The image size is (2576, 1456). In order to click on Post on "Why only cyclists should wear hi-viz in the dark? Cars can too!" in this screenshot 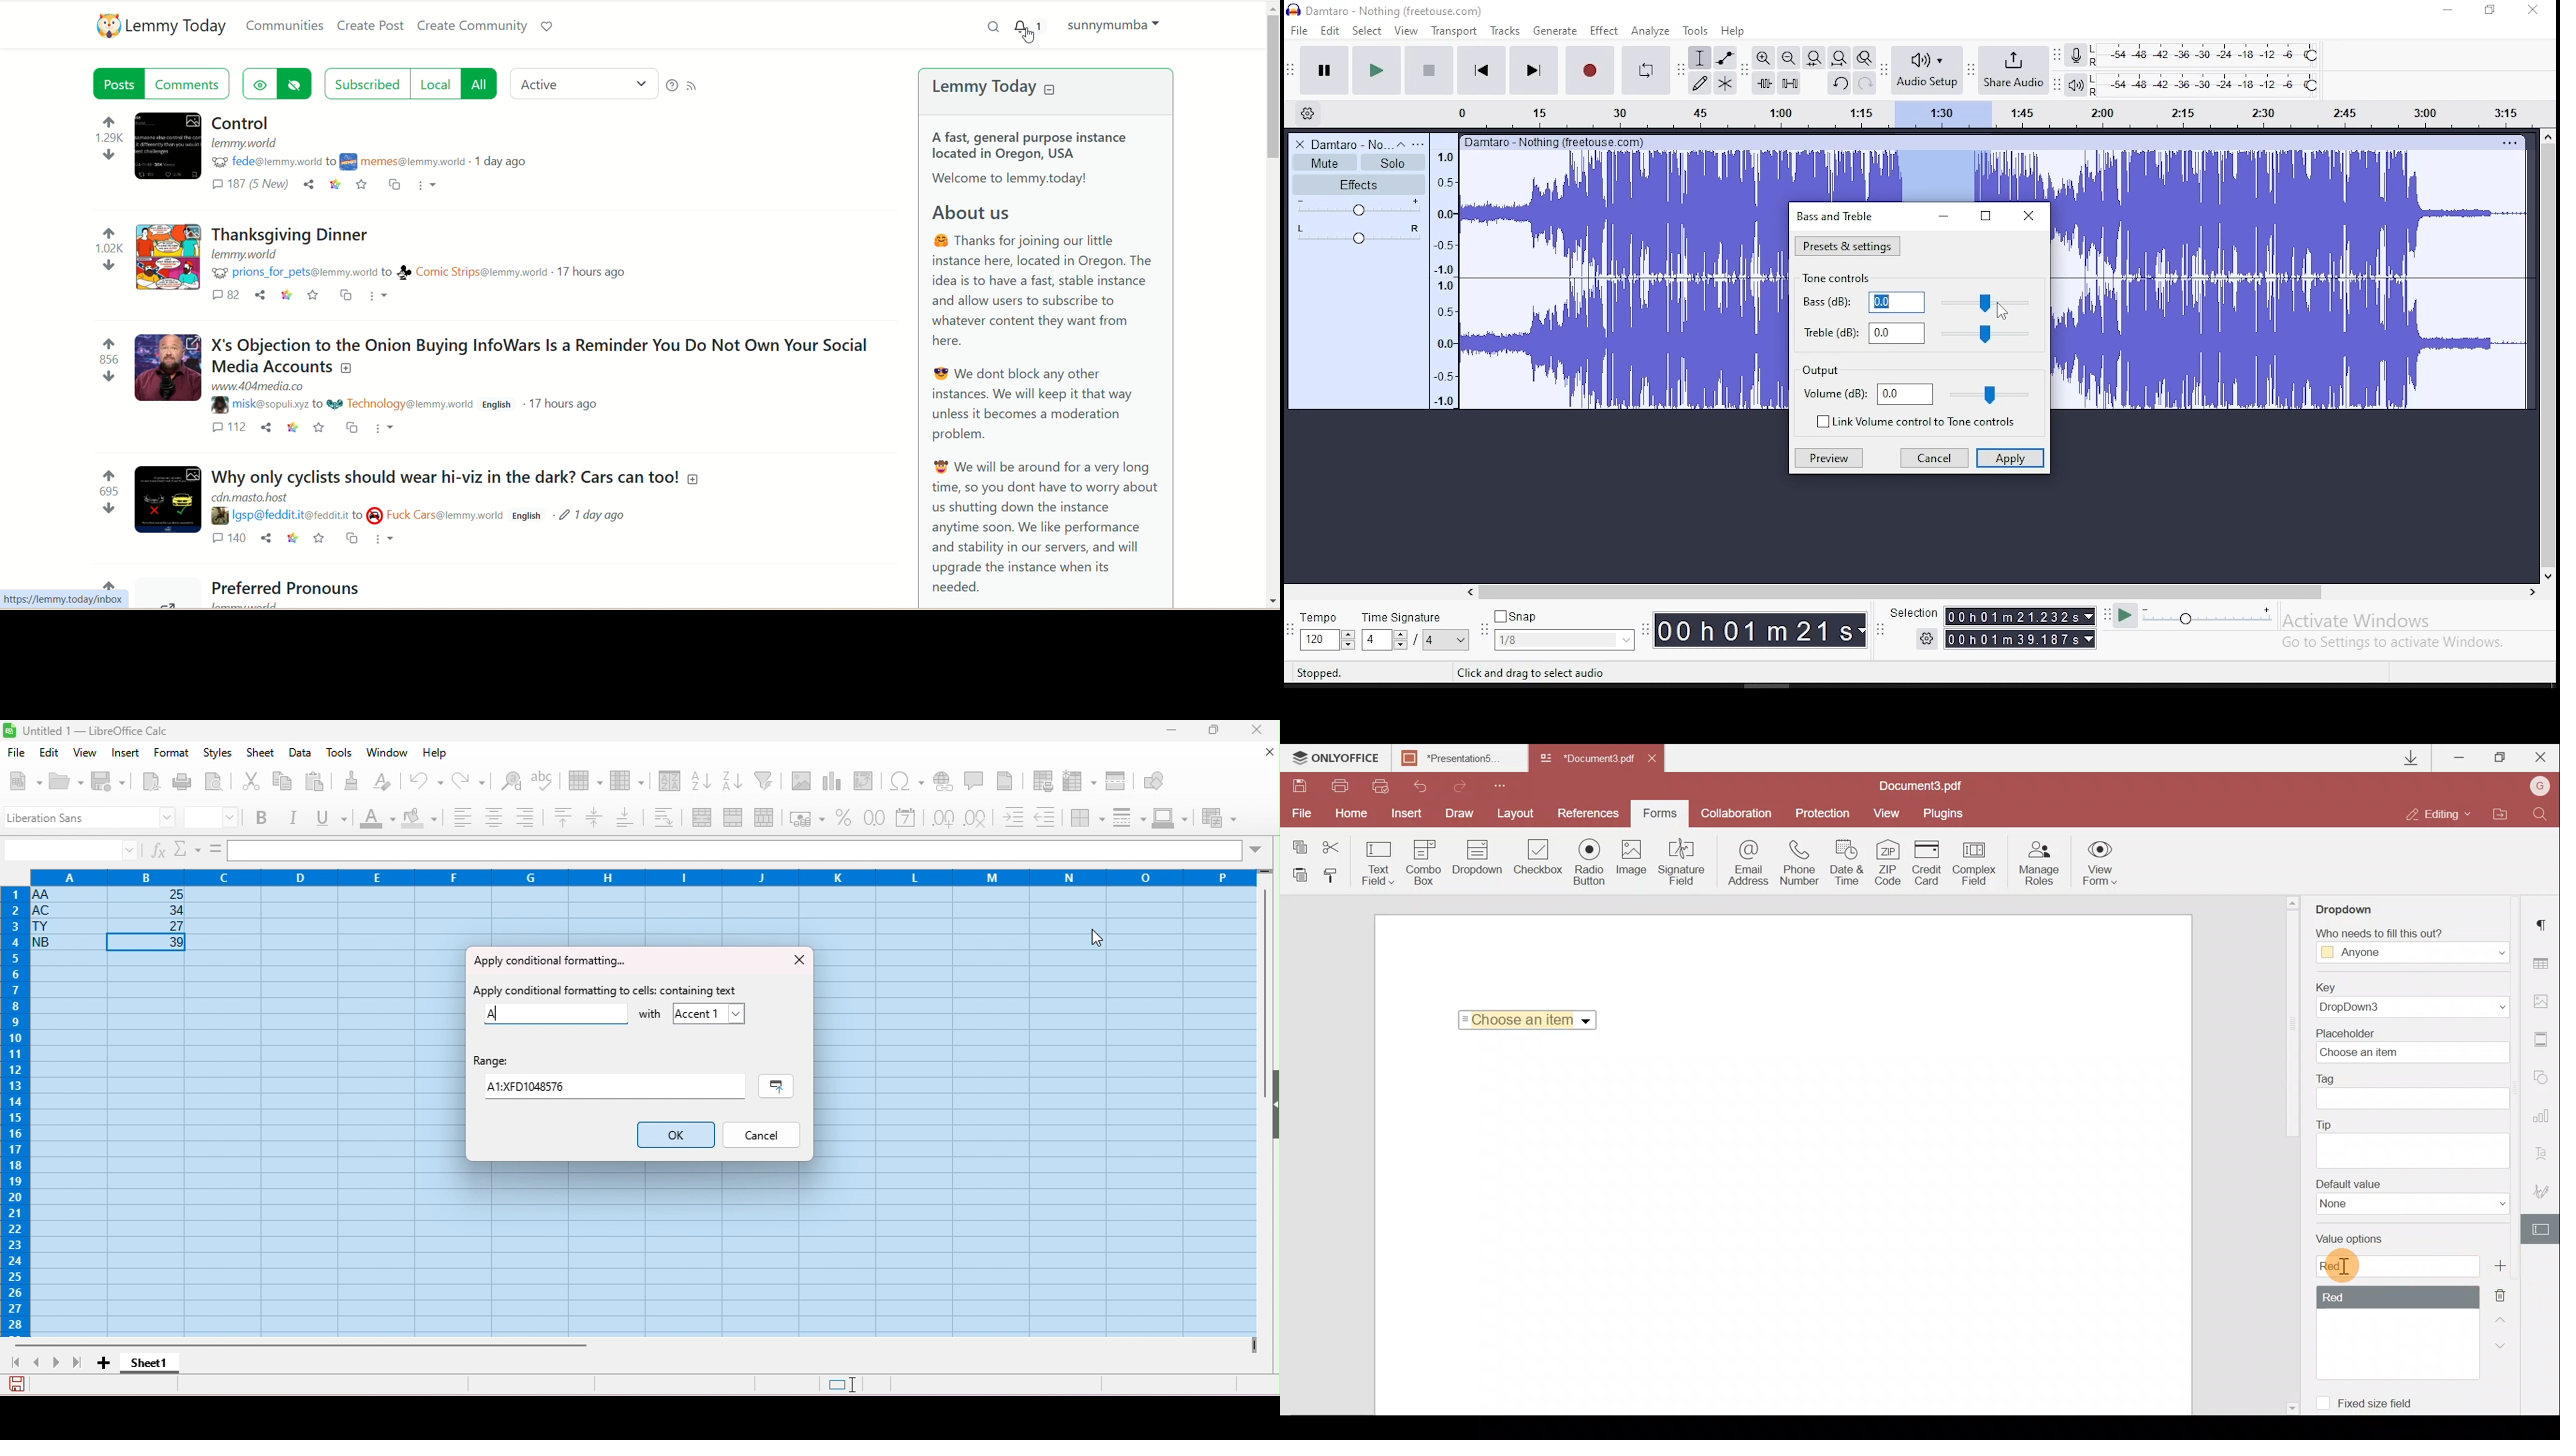, I will do `click(427, 493)`.